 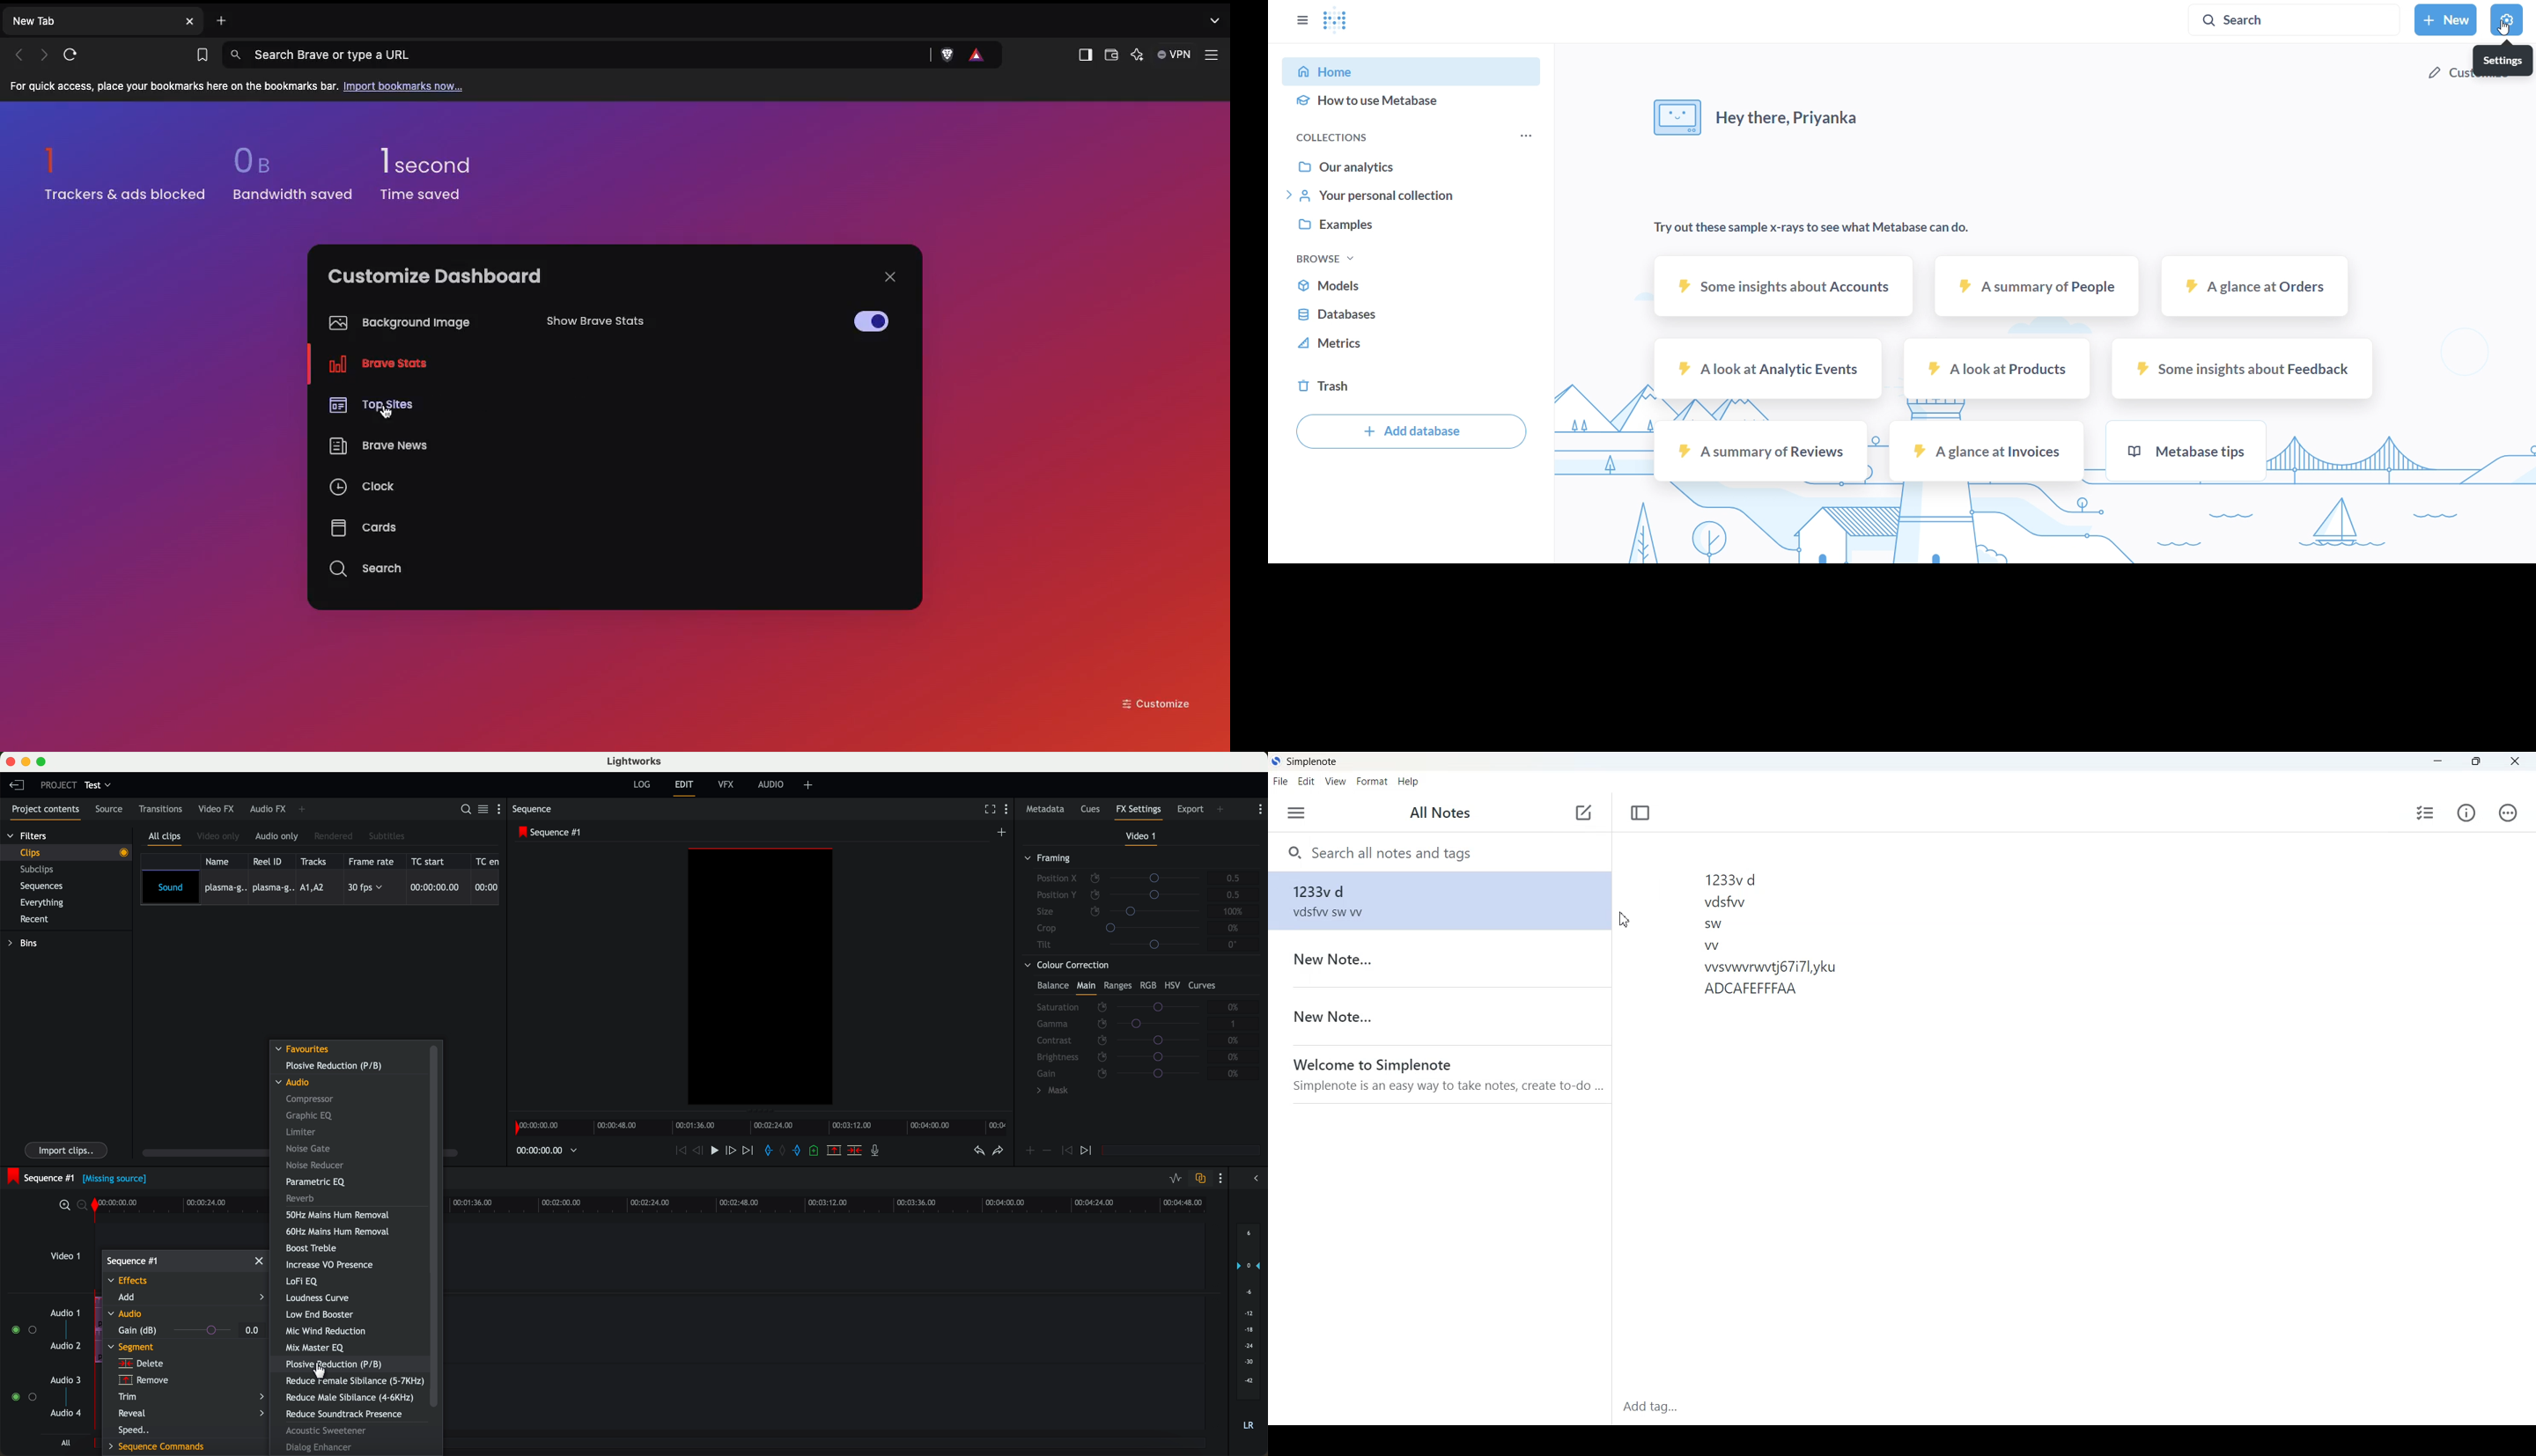 I want to click on arrow, so click(x=1253, y=1180).